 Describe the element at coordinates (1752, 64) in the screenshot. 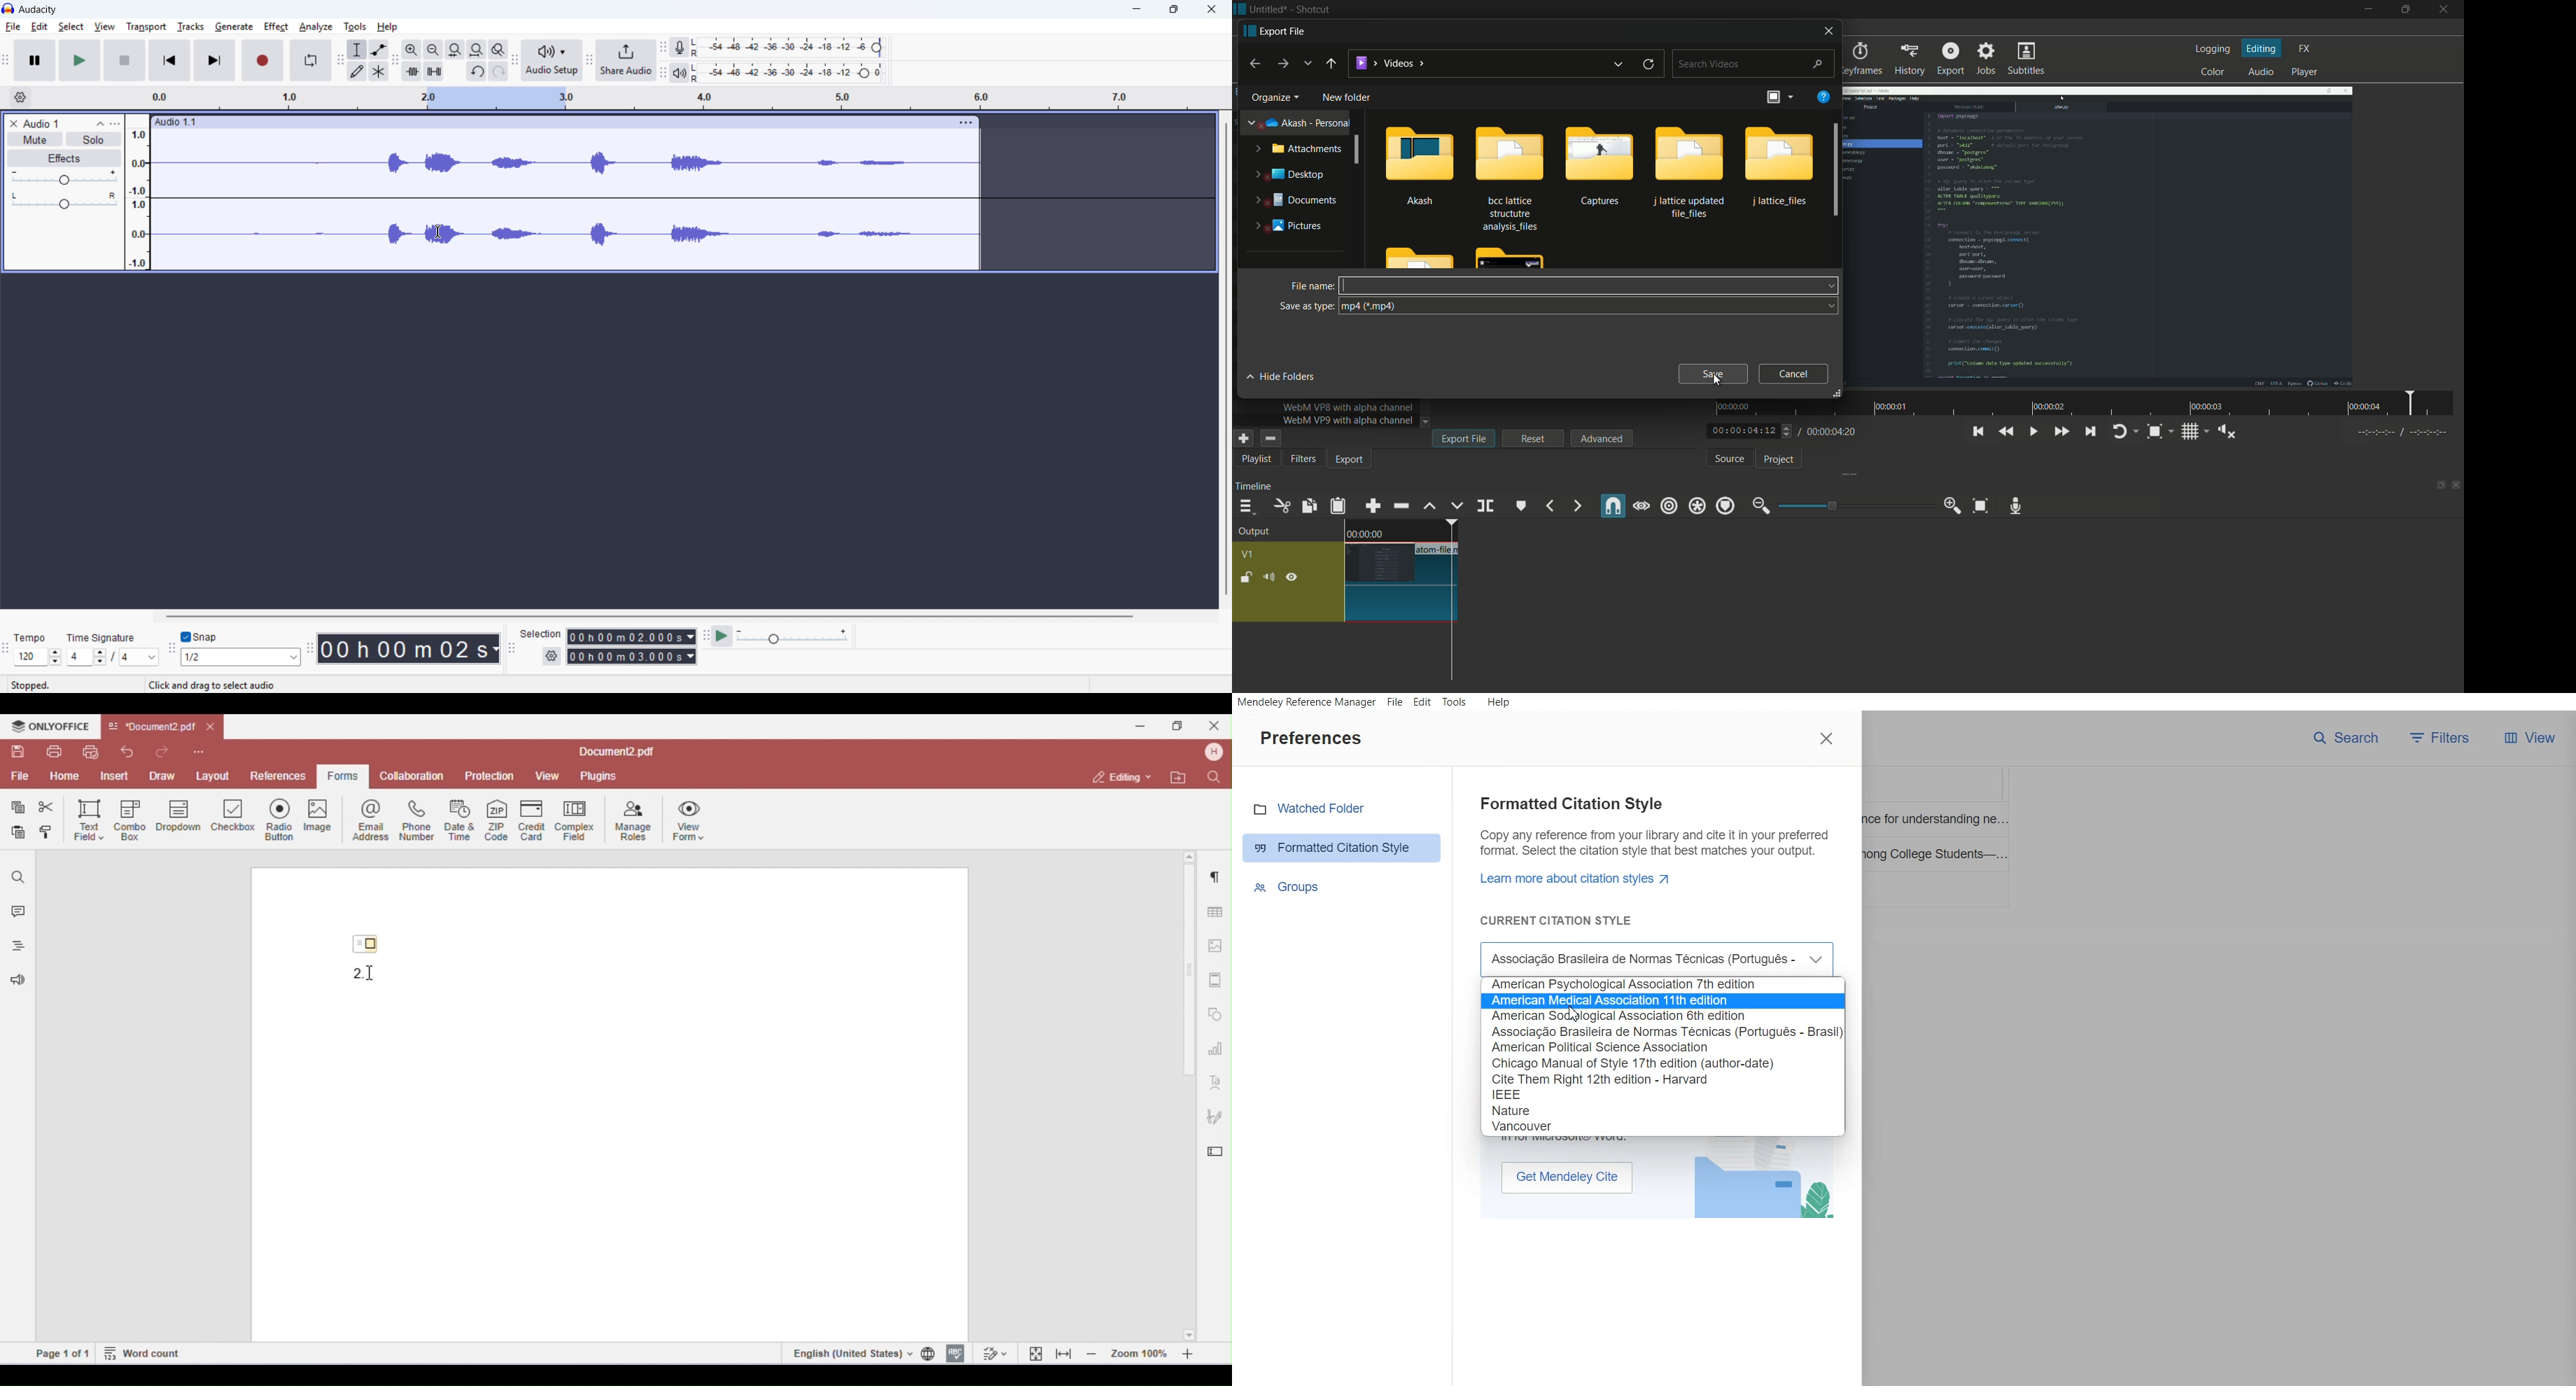

I see `search videos bar` at that location.